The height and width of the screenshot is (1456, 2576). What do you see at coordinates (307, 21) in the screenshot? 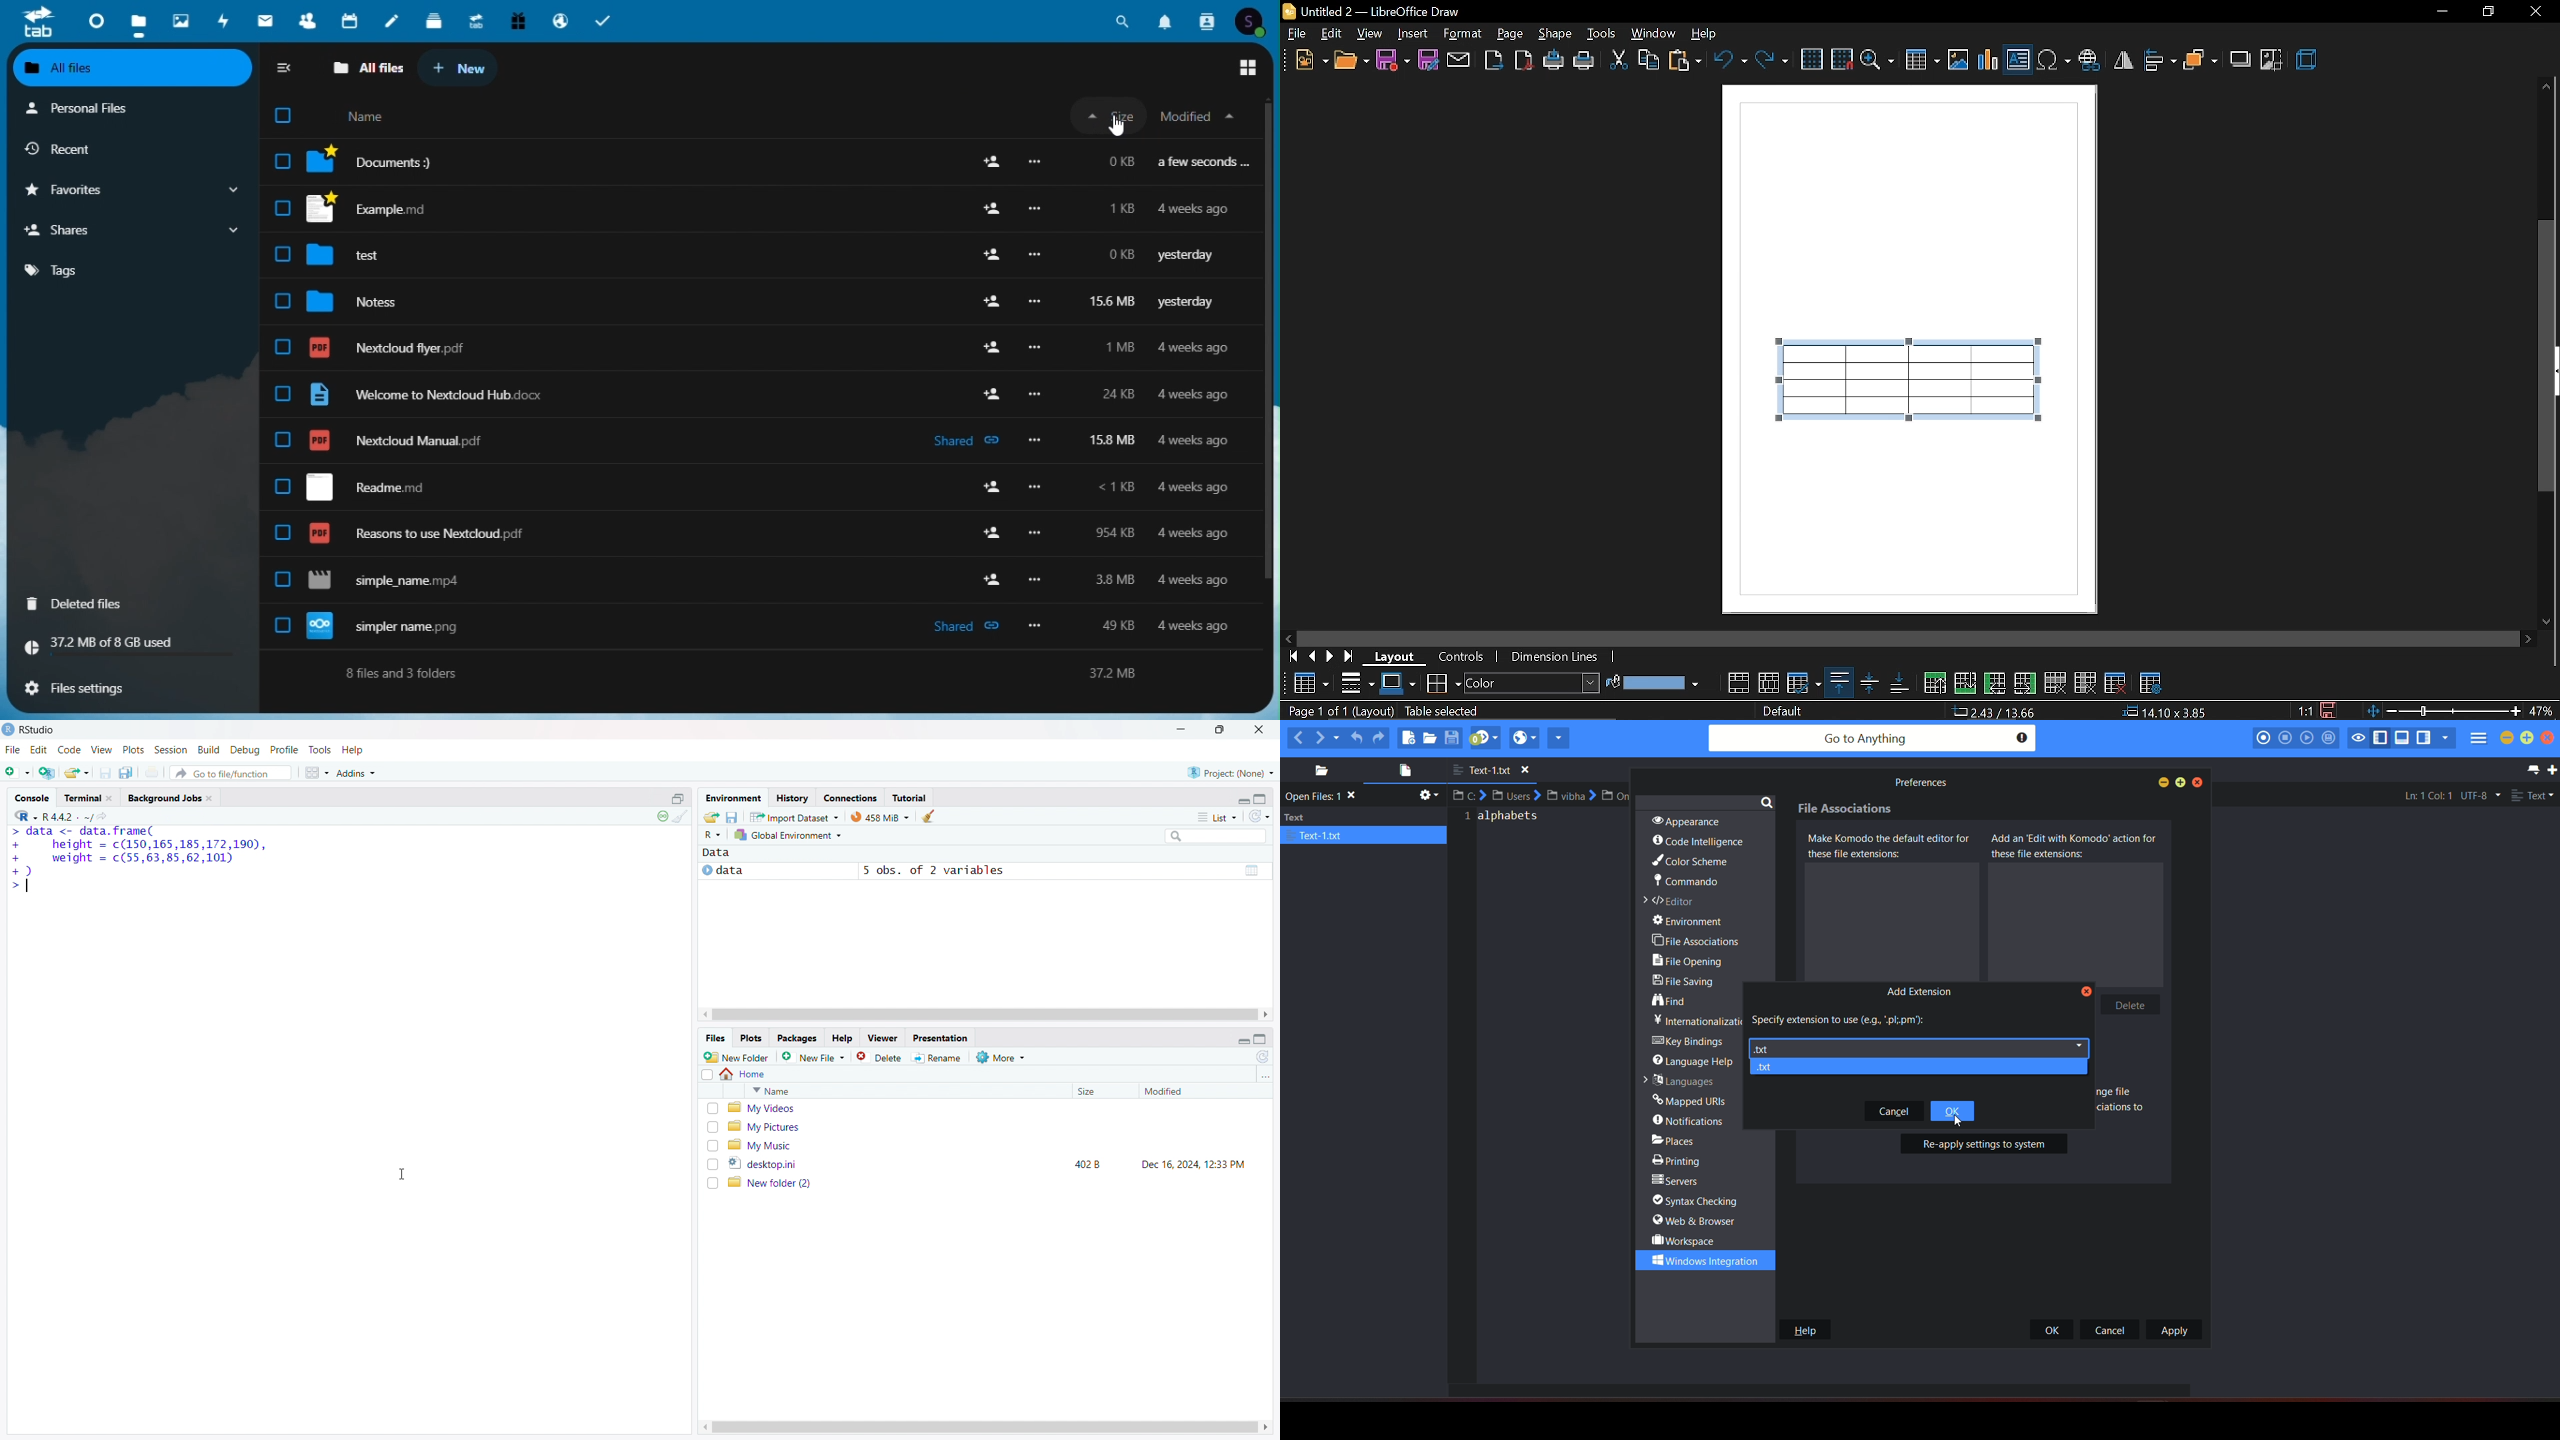
I see `contacts` at bounding box center [307, 21].